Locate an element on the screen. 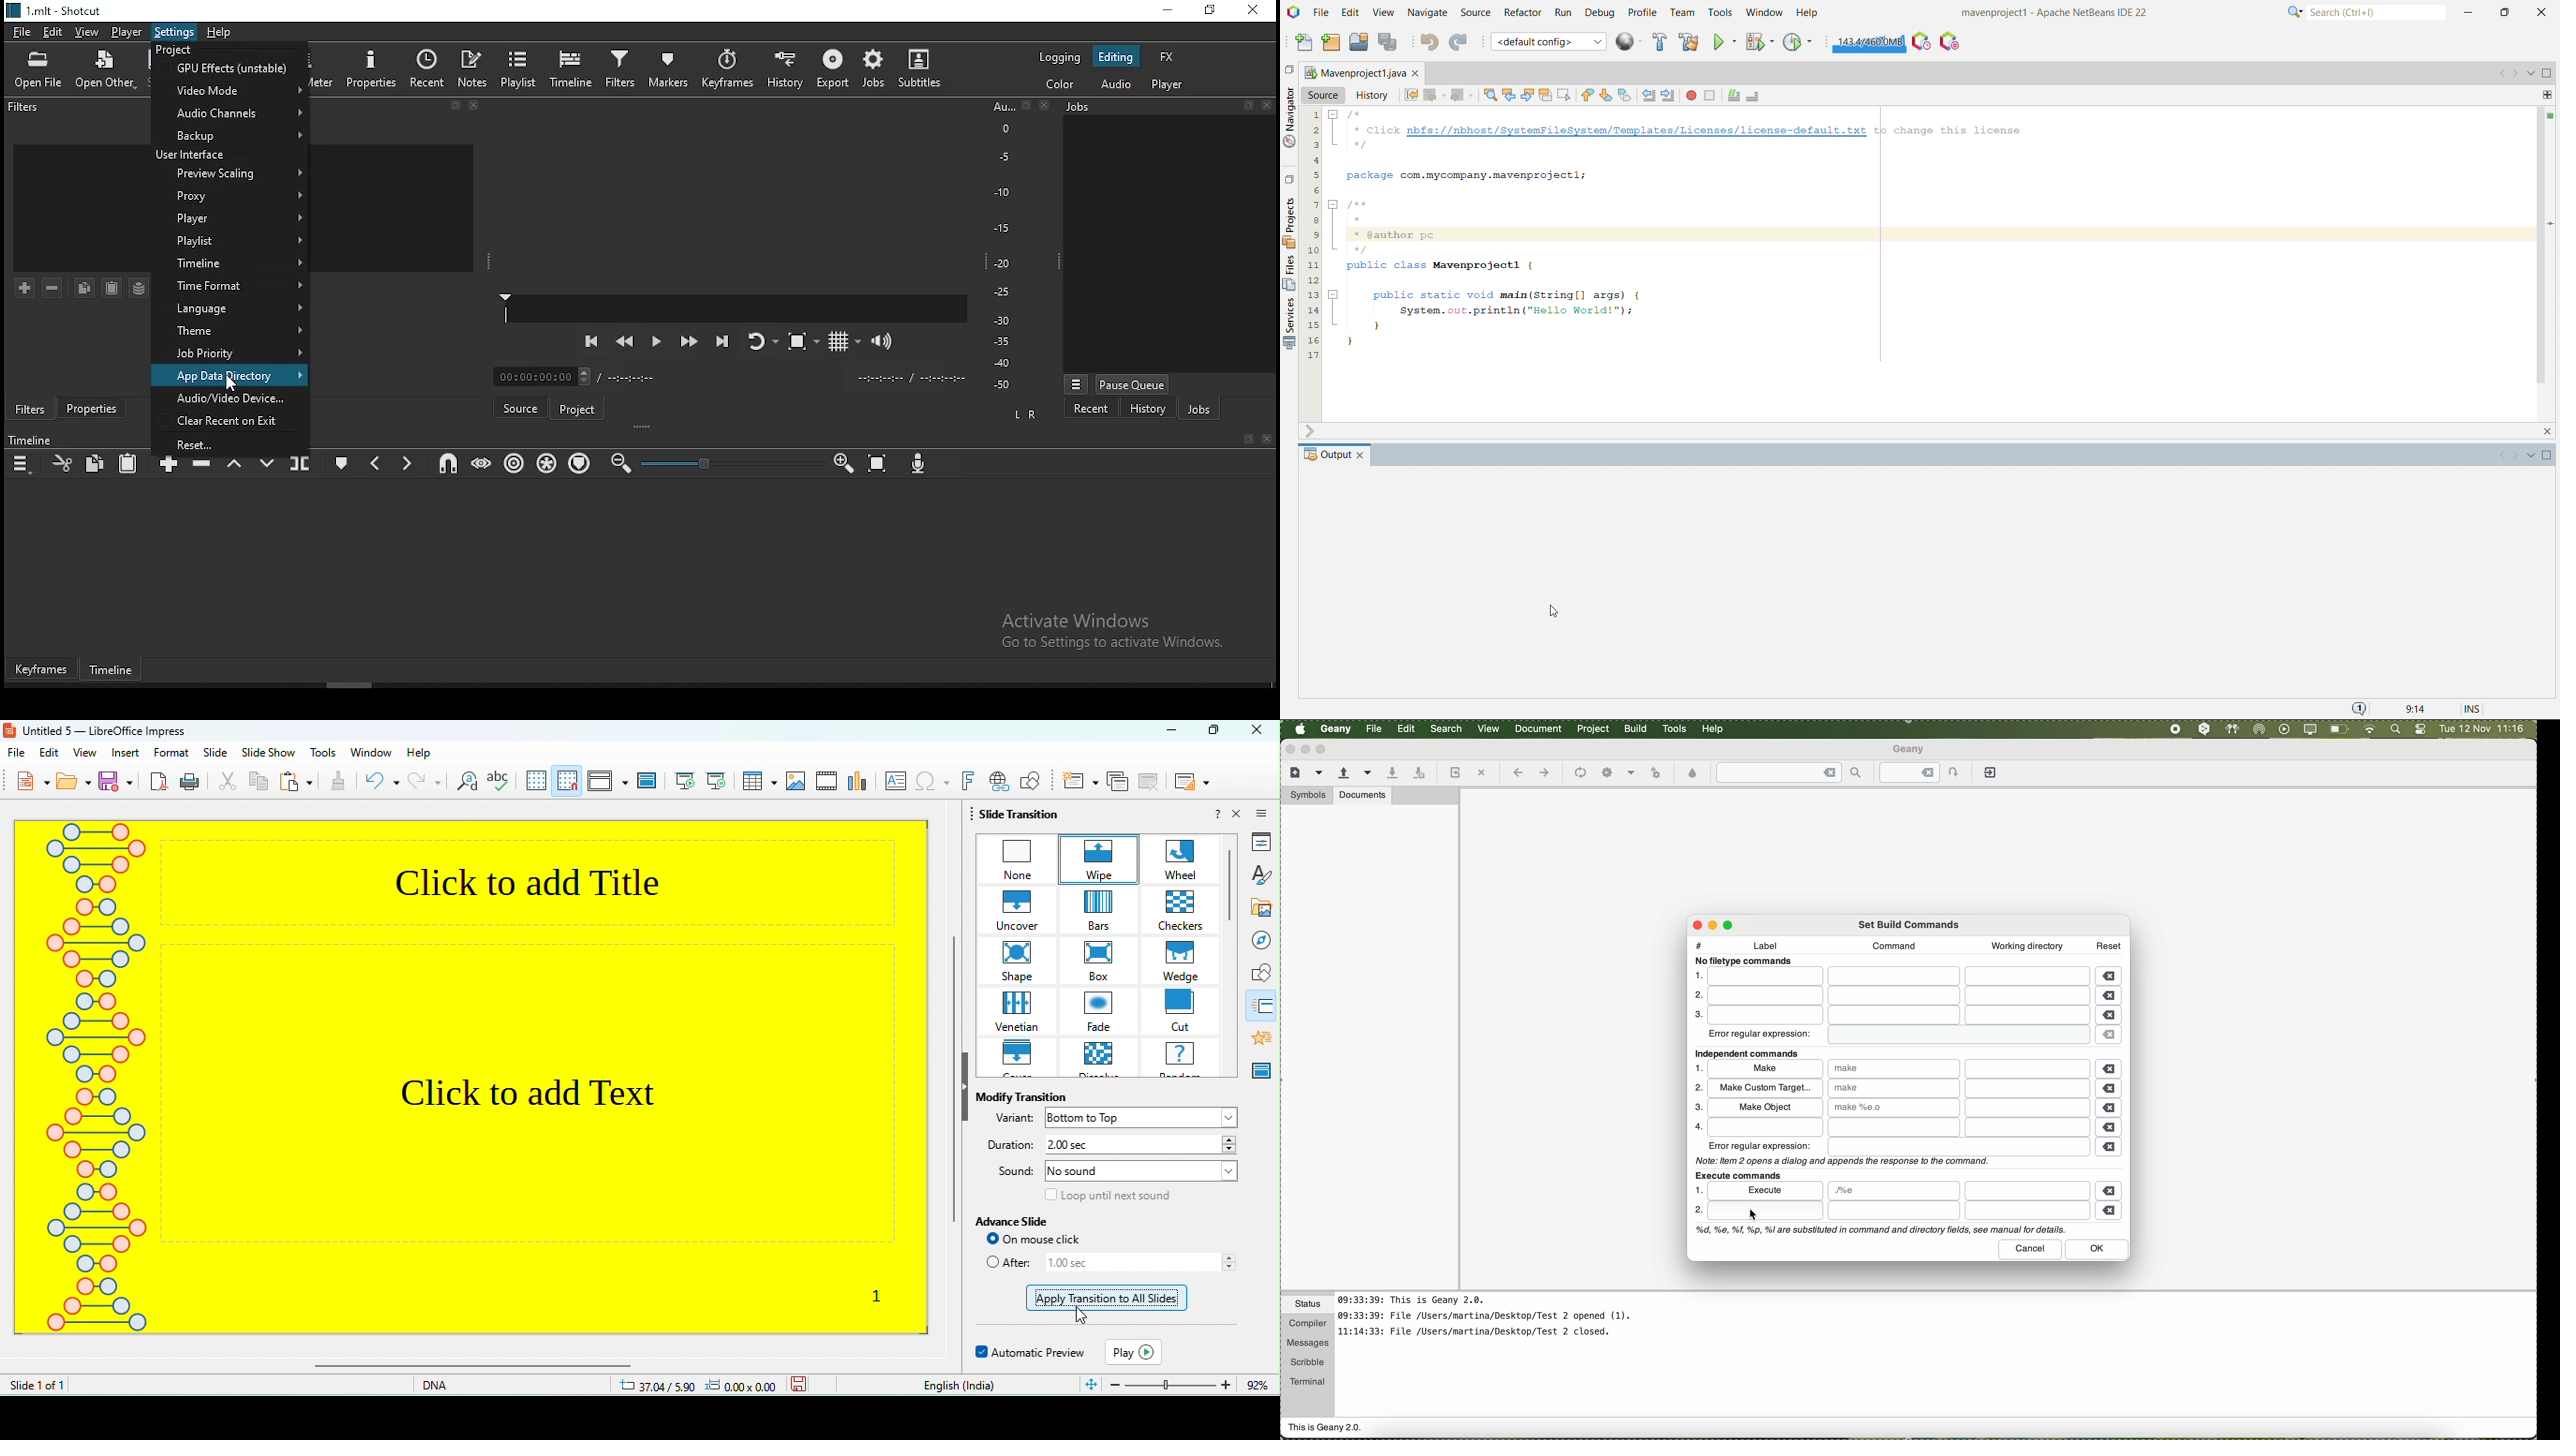 The height and width of the screenshot is (1456, 2576). fontwork text  is located at coordinates (967, 783).